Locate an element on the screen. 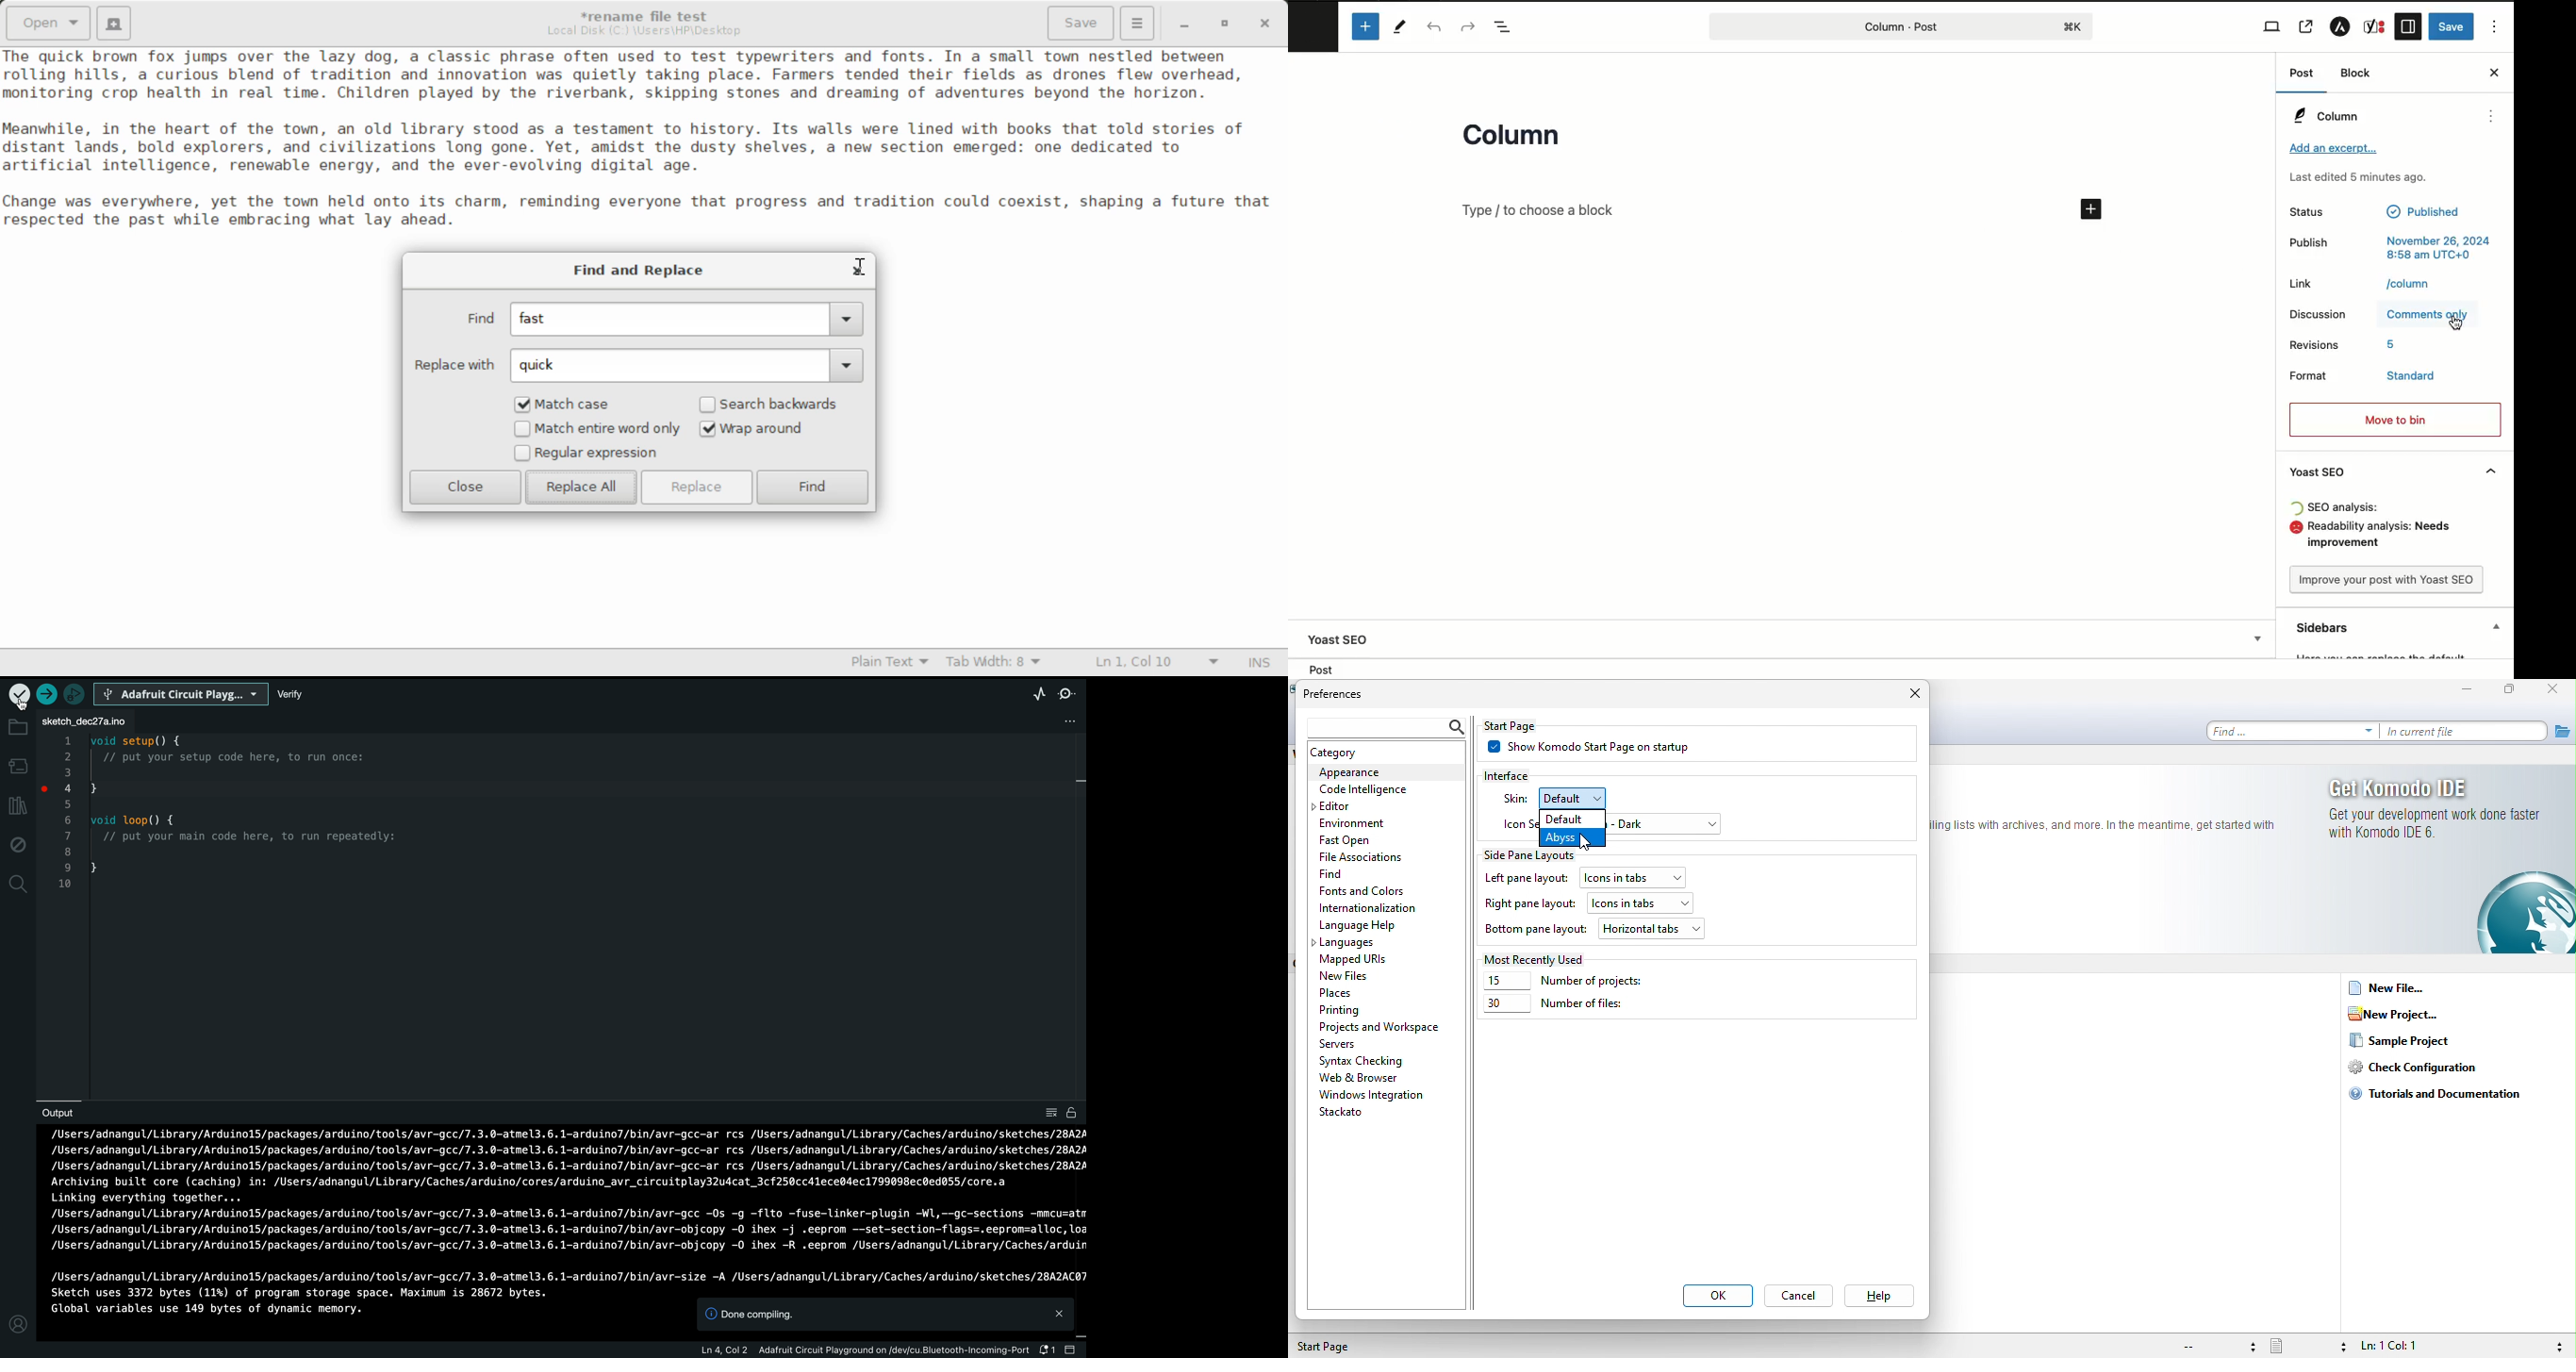 This screenshot has height=1372, width=2576. Astra is located at coordinates (2343, 26).